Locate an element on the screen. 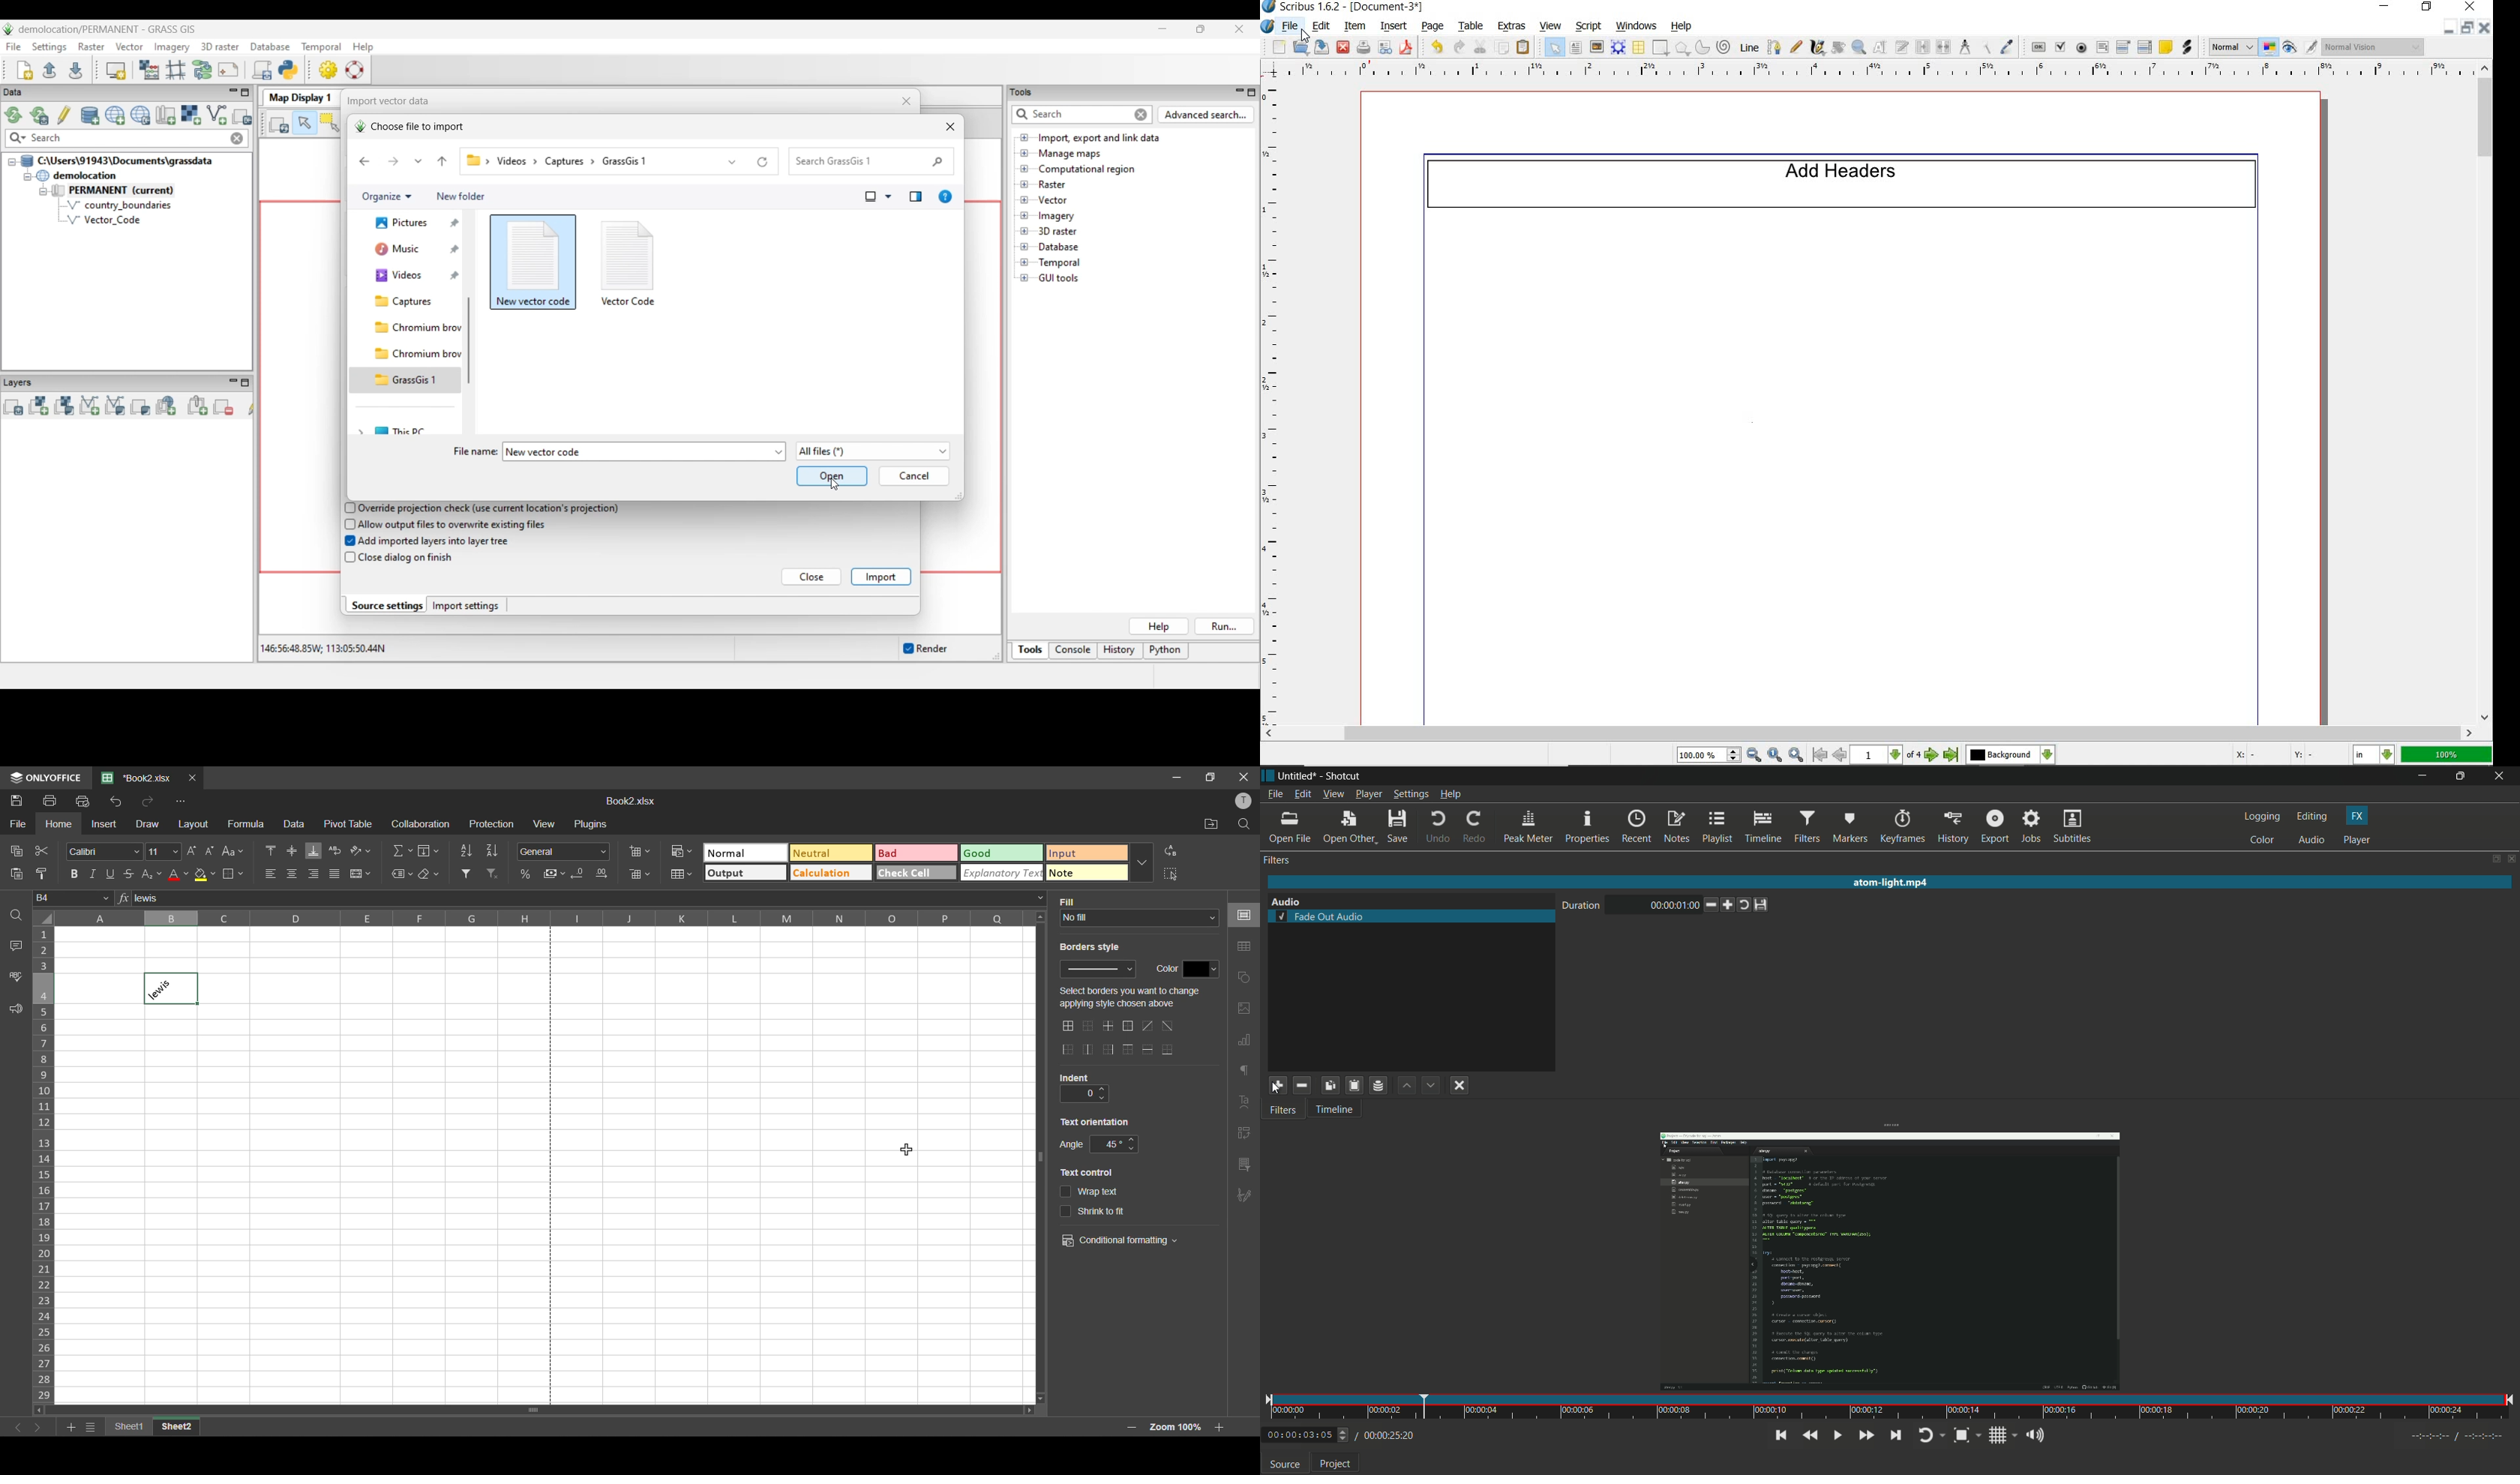  select the current unit is located at coordinates (2376, 755).